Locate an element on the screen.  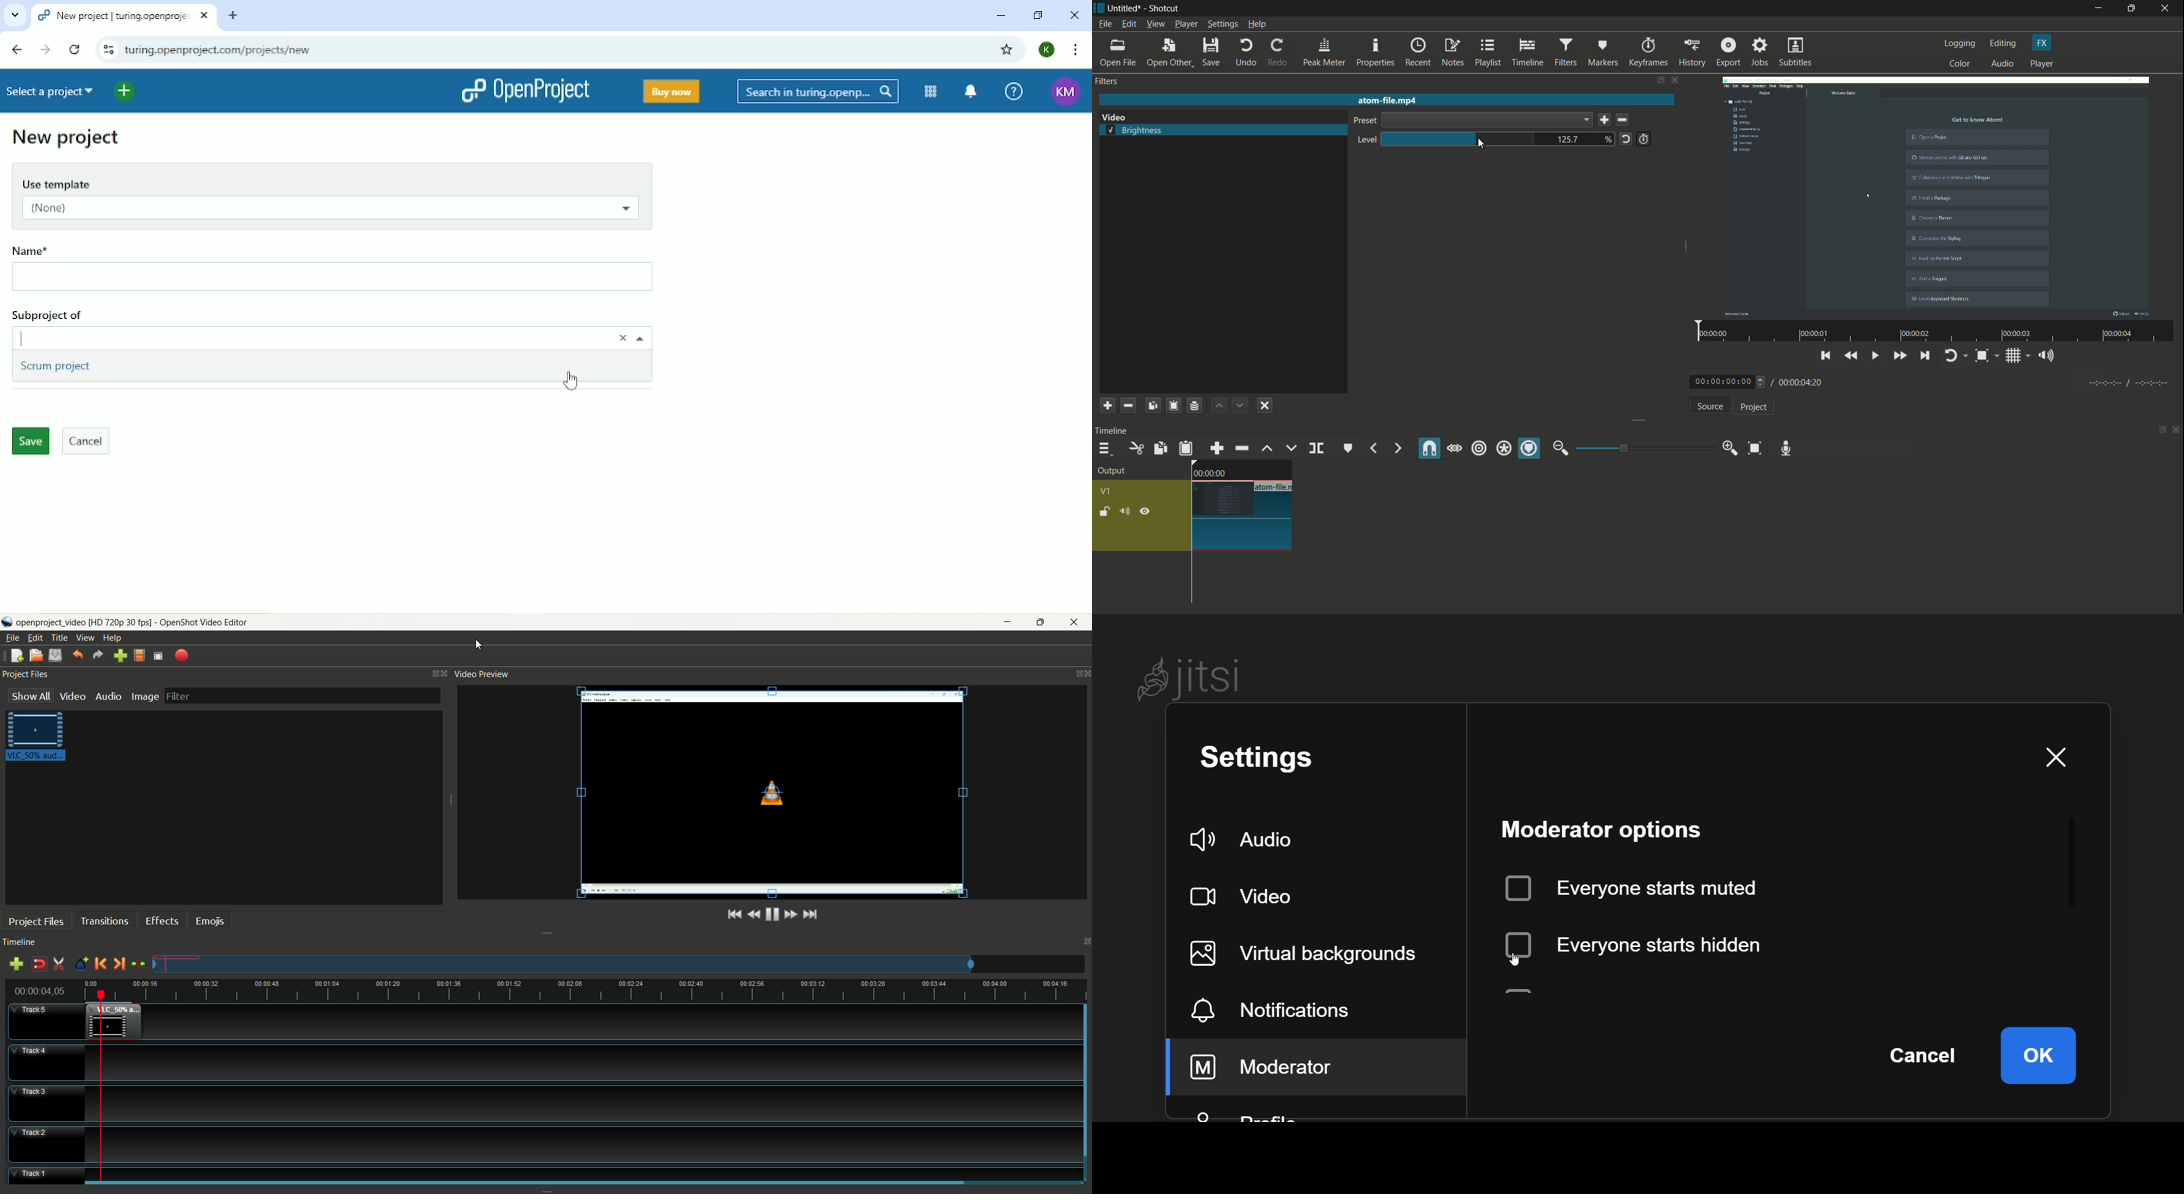
brightness bar is located at coordinates (1459, 139).